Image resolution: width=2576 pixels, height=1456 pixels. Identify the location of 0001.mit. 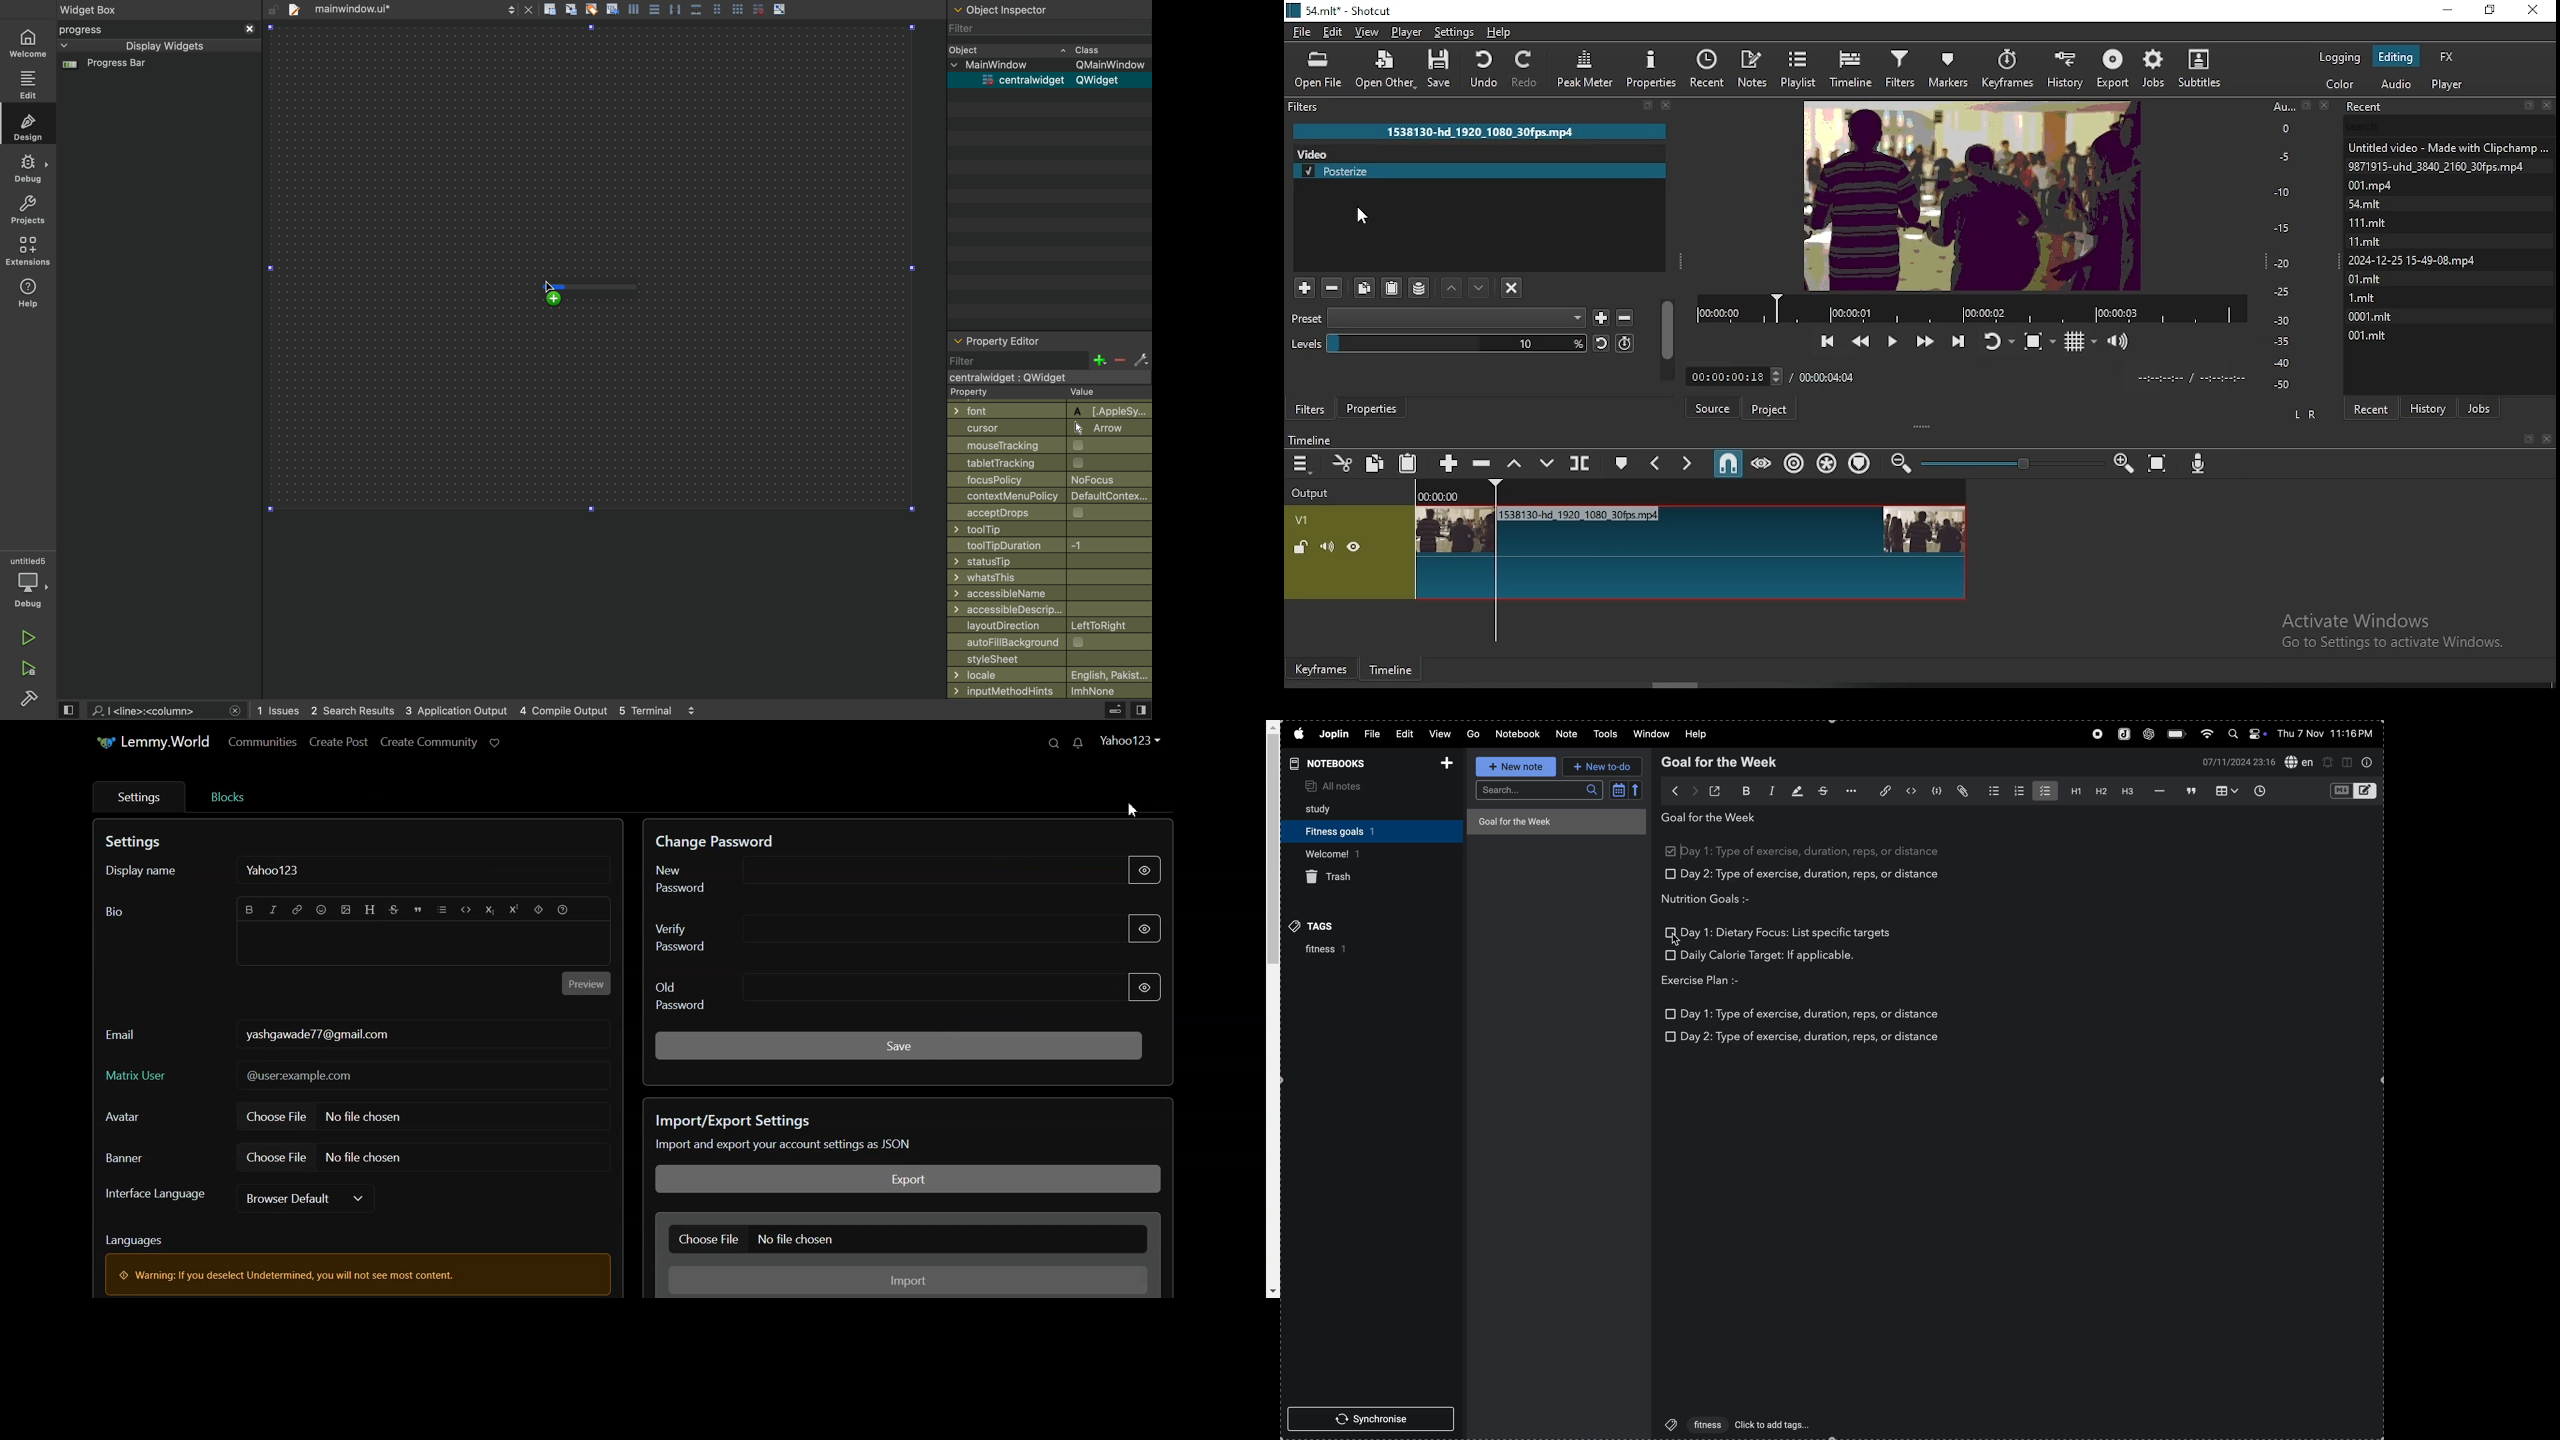
(2374, 315).